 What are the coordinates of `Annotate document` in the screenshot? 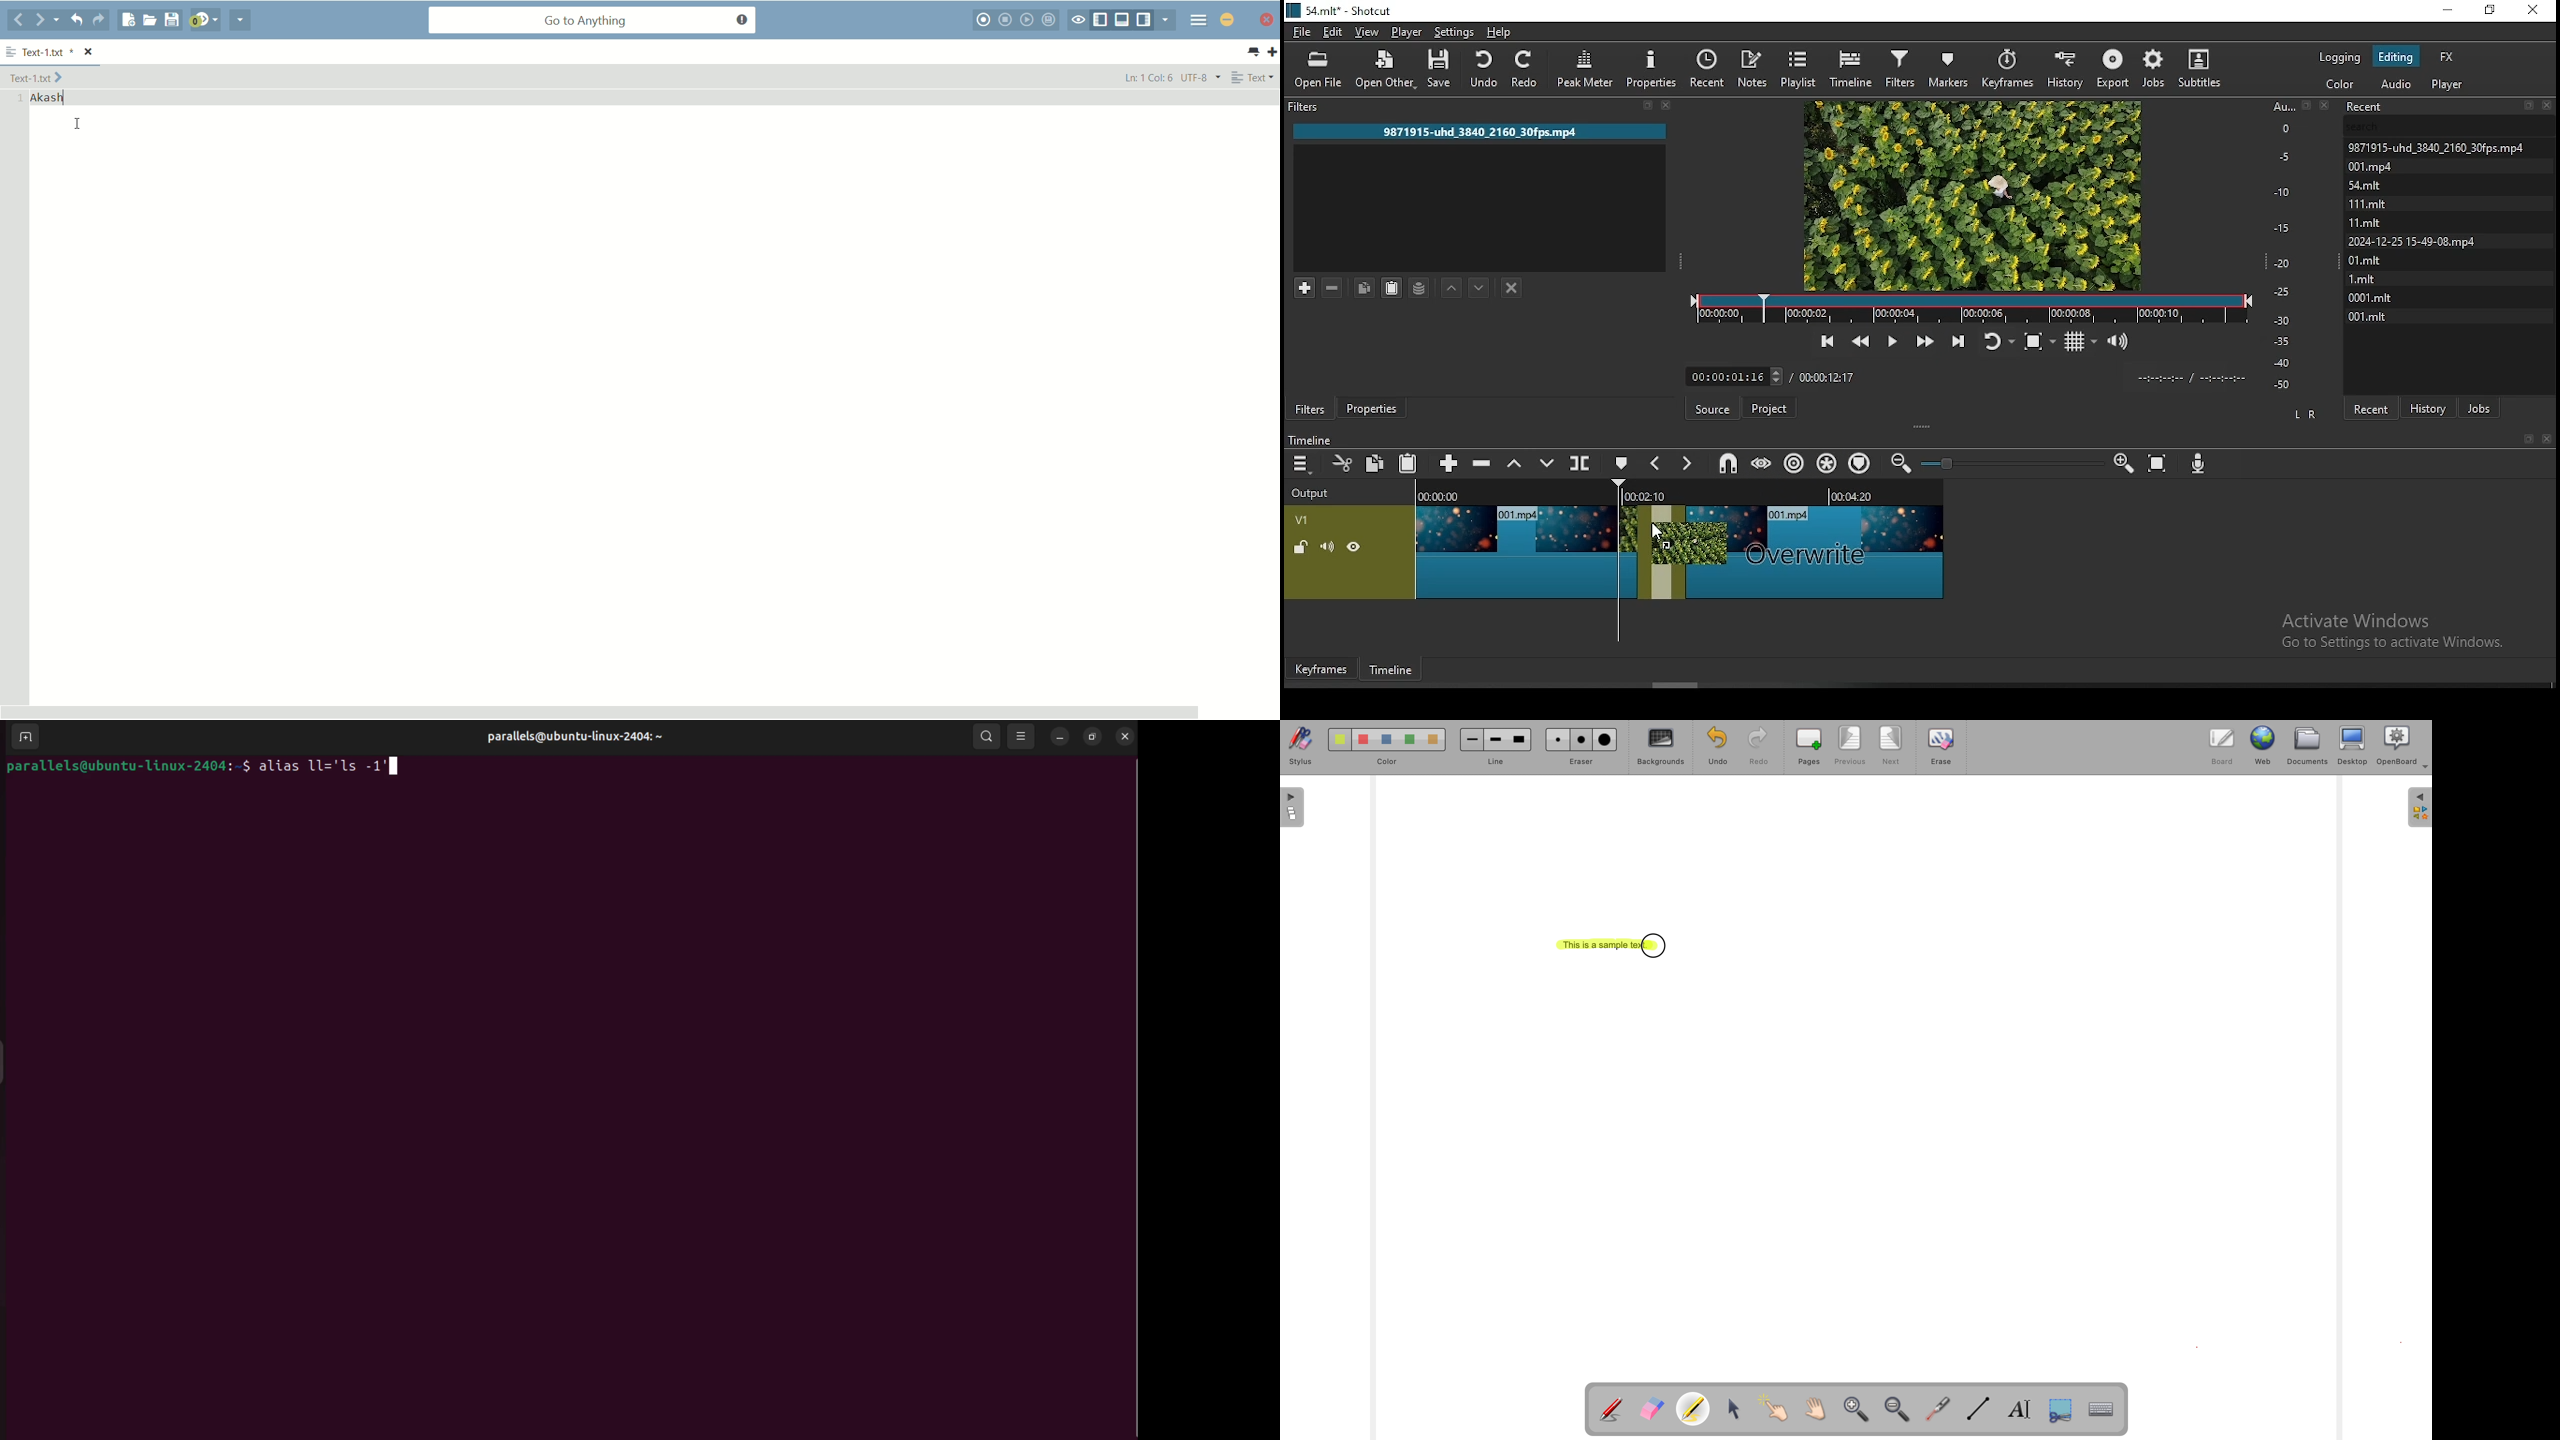 It's located at (1612, 1407).